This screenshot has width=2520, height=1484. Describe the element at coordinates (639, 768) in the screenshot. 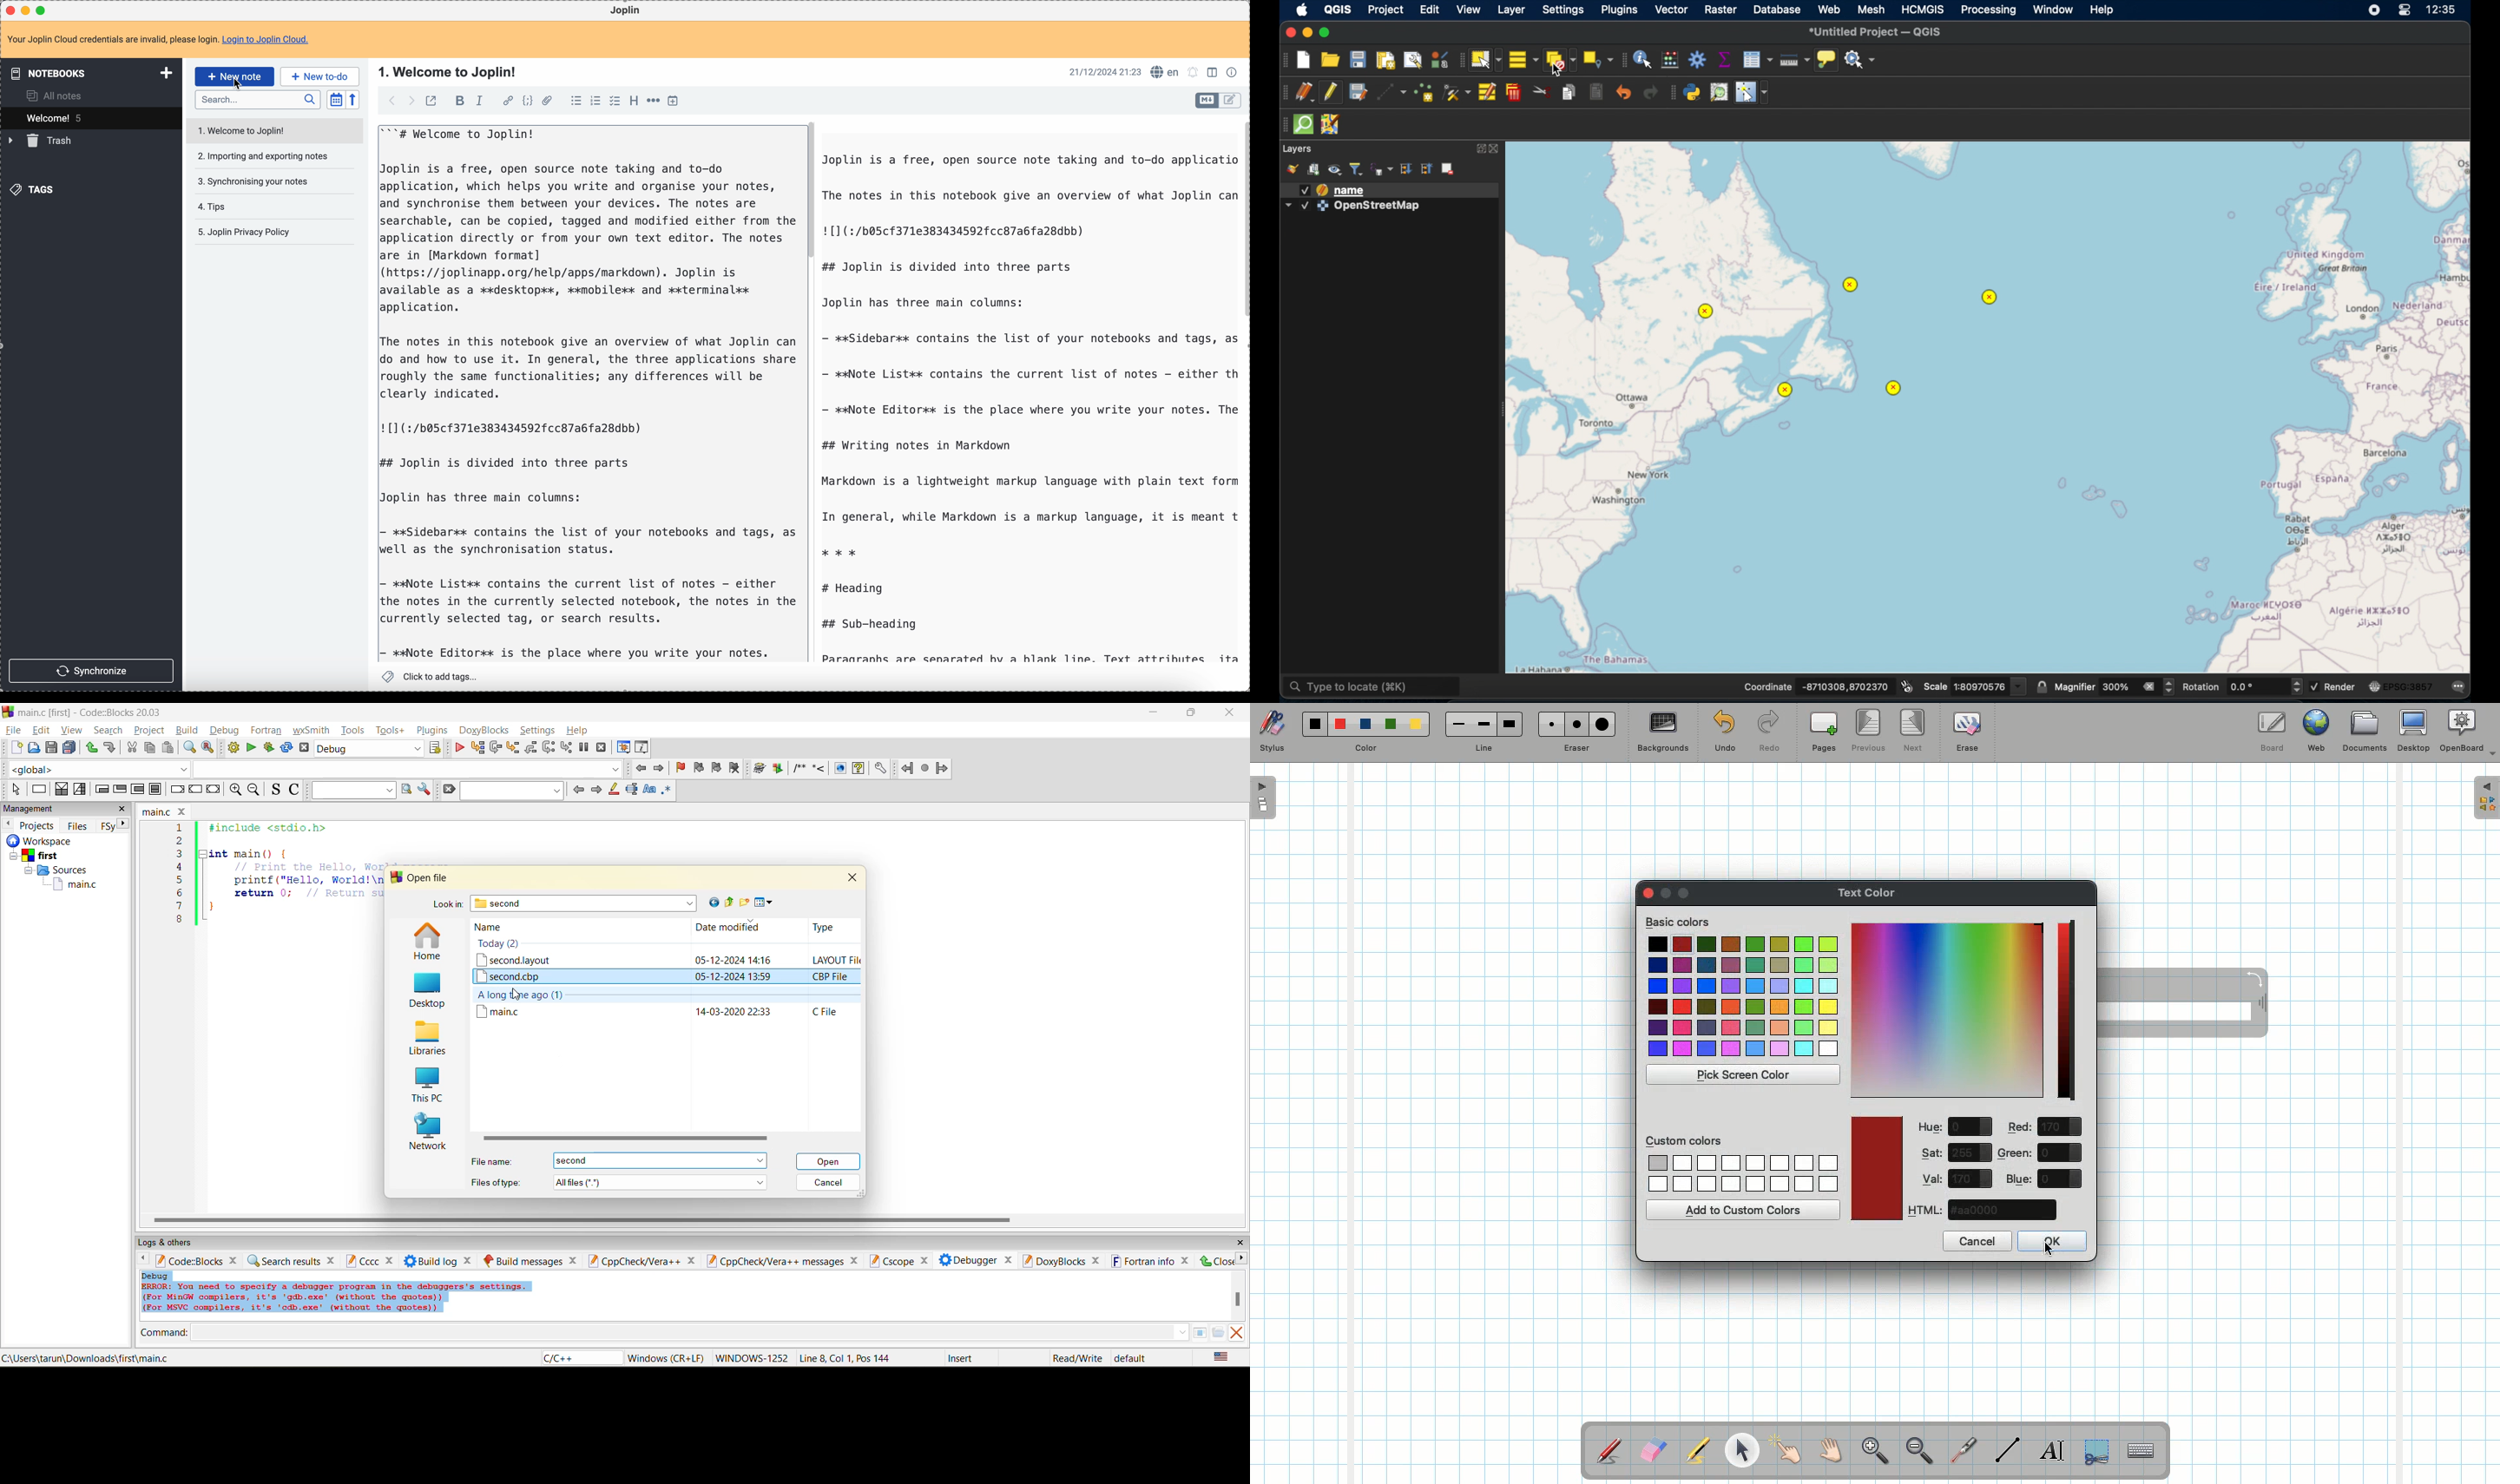

I see `jump back` at that location.